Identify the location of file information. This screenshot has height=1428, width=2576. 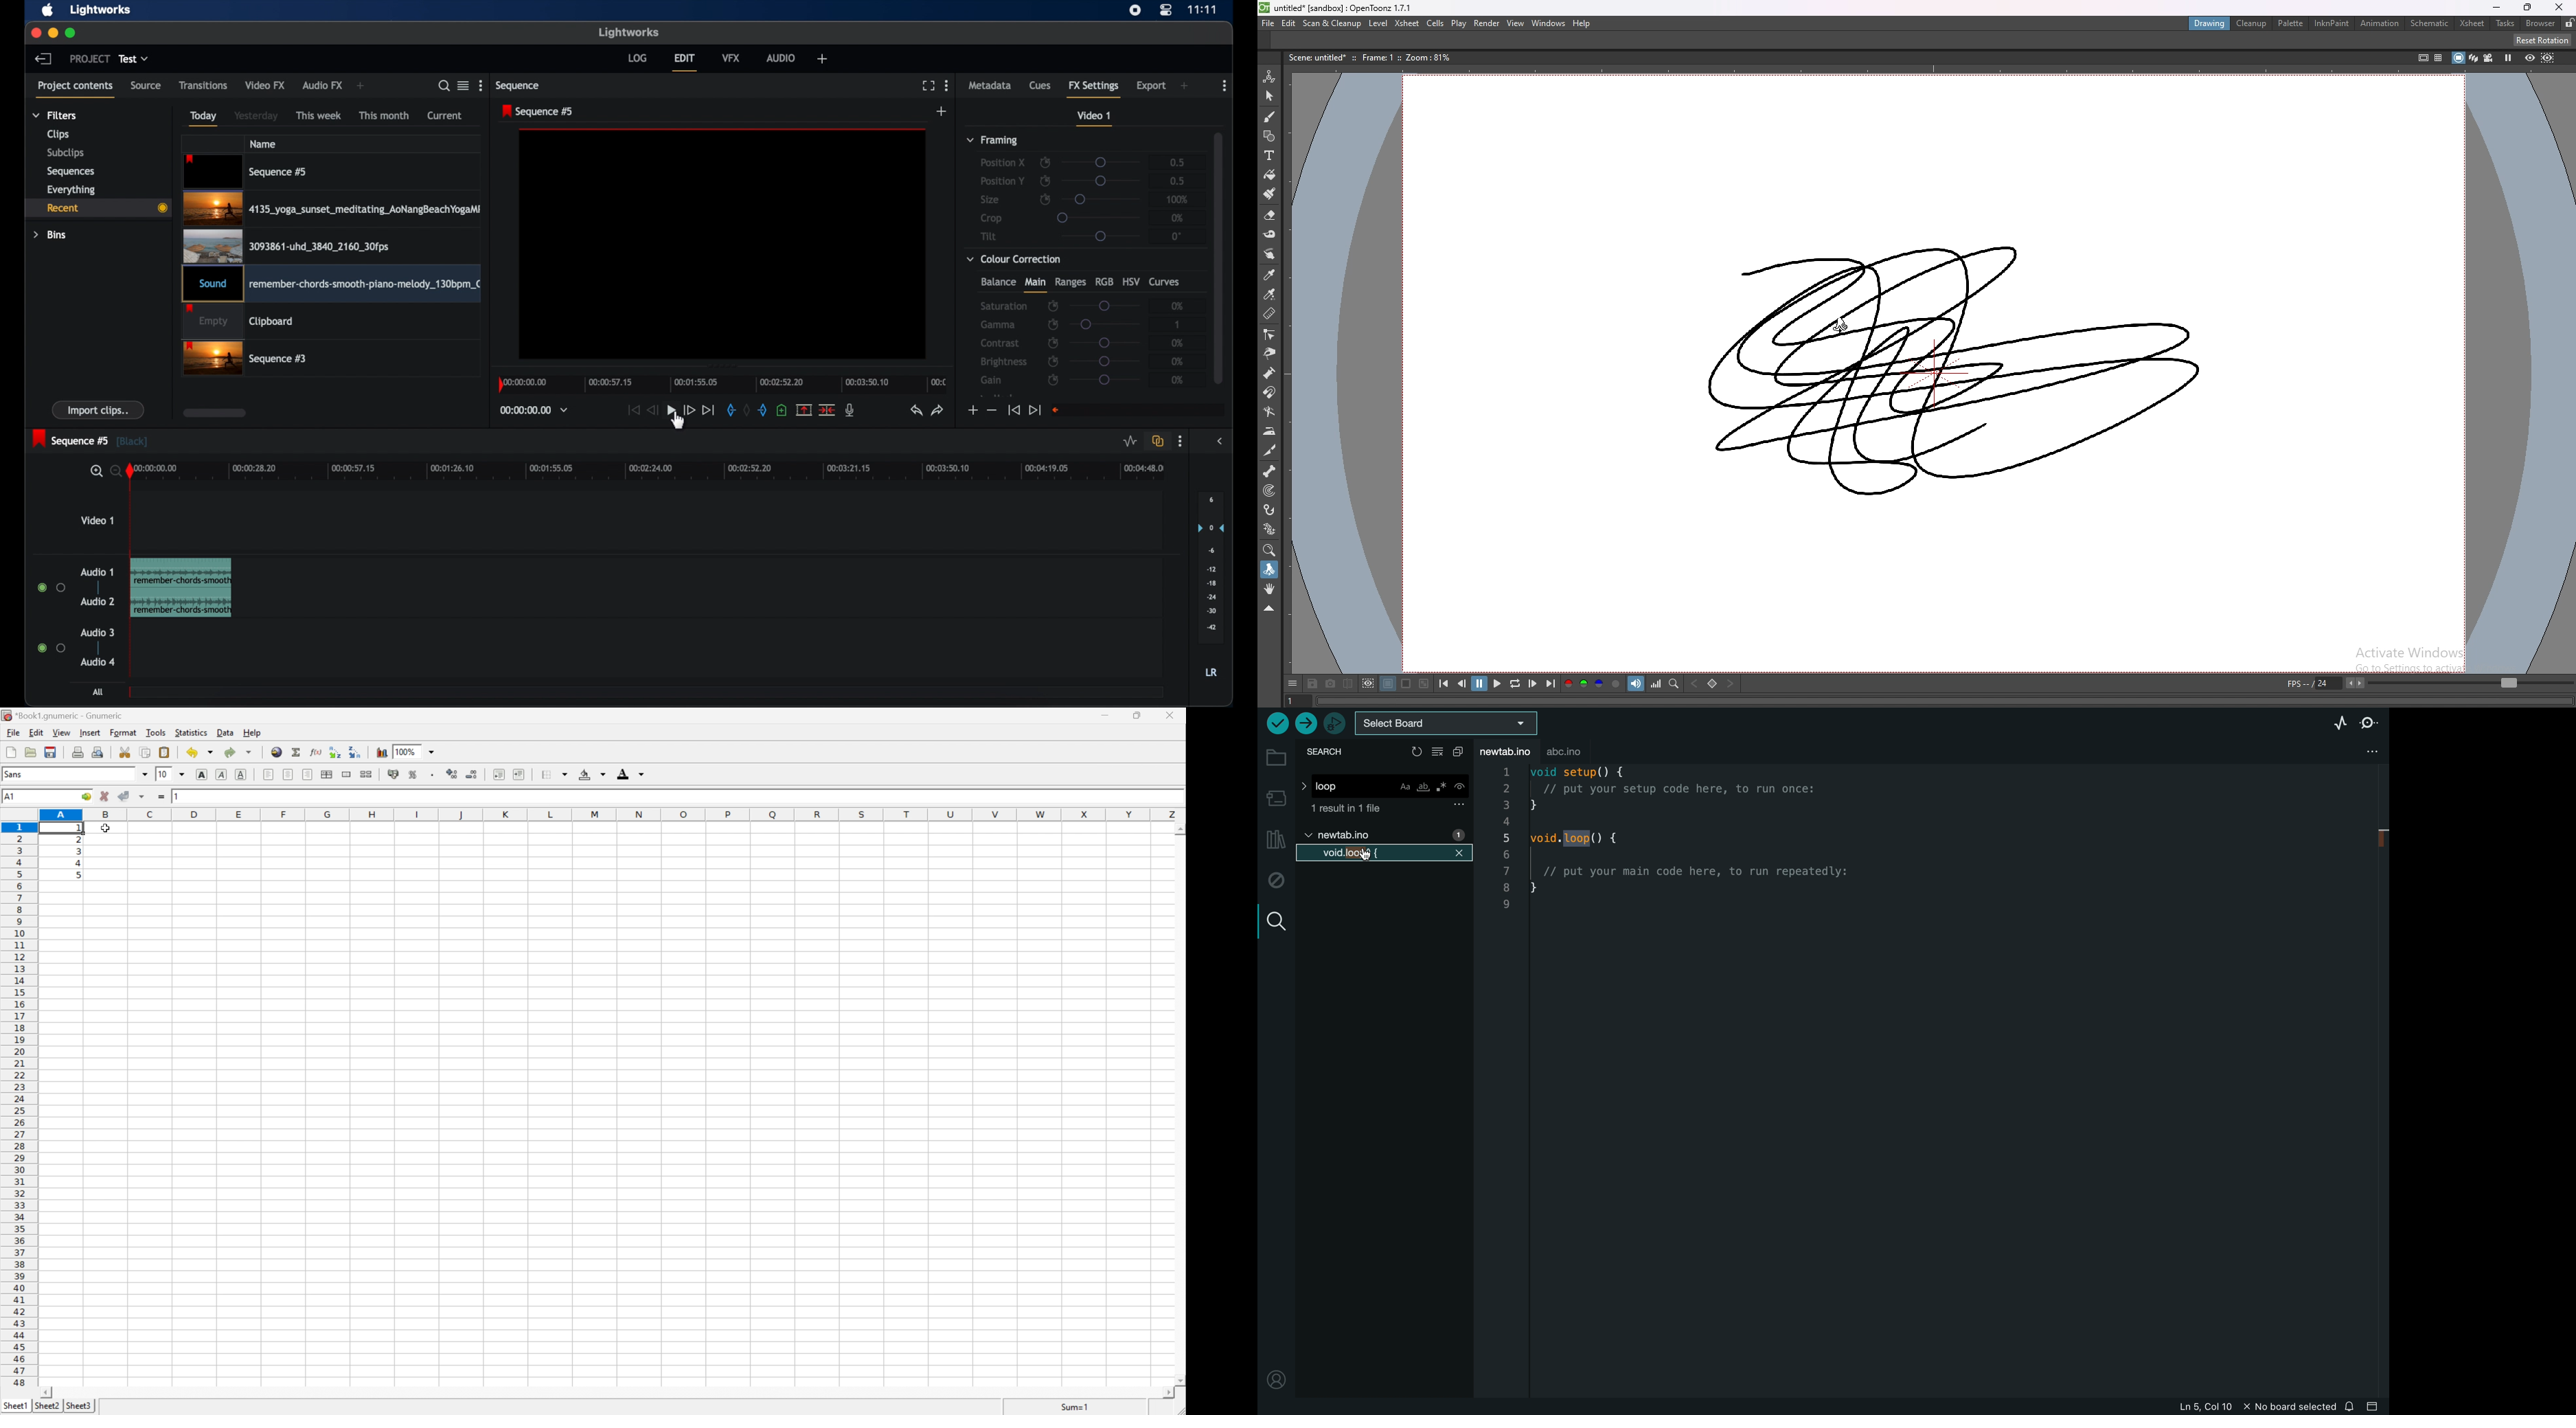
(2245, 1408).